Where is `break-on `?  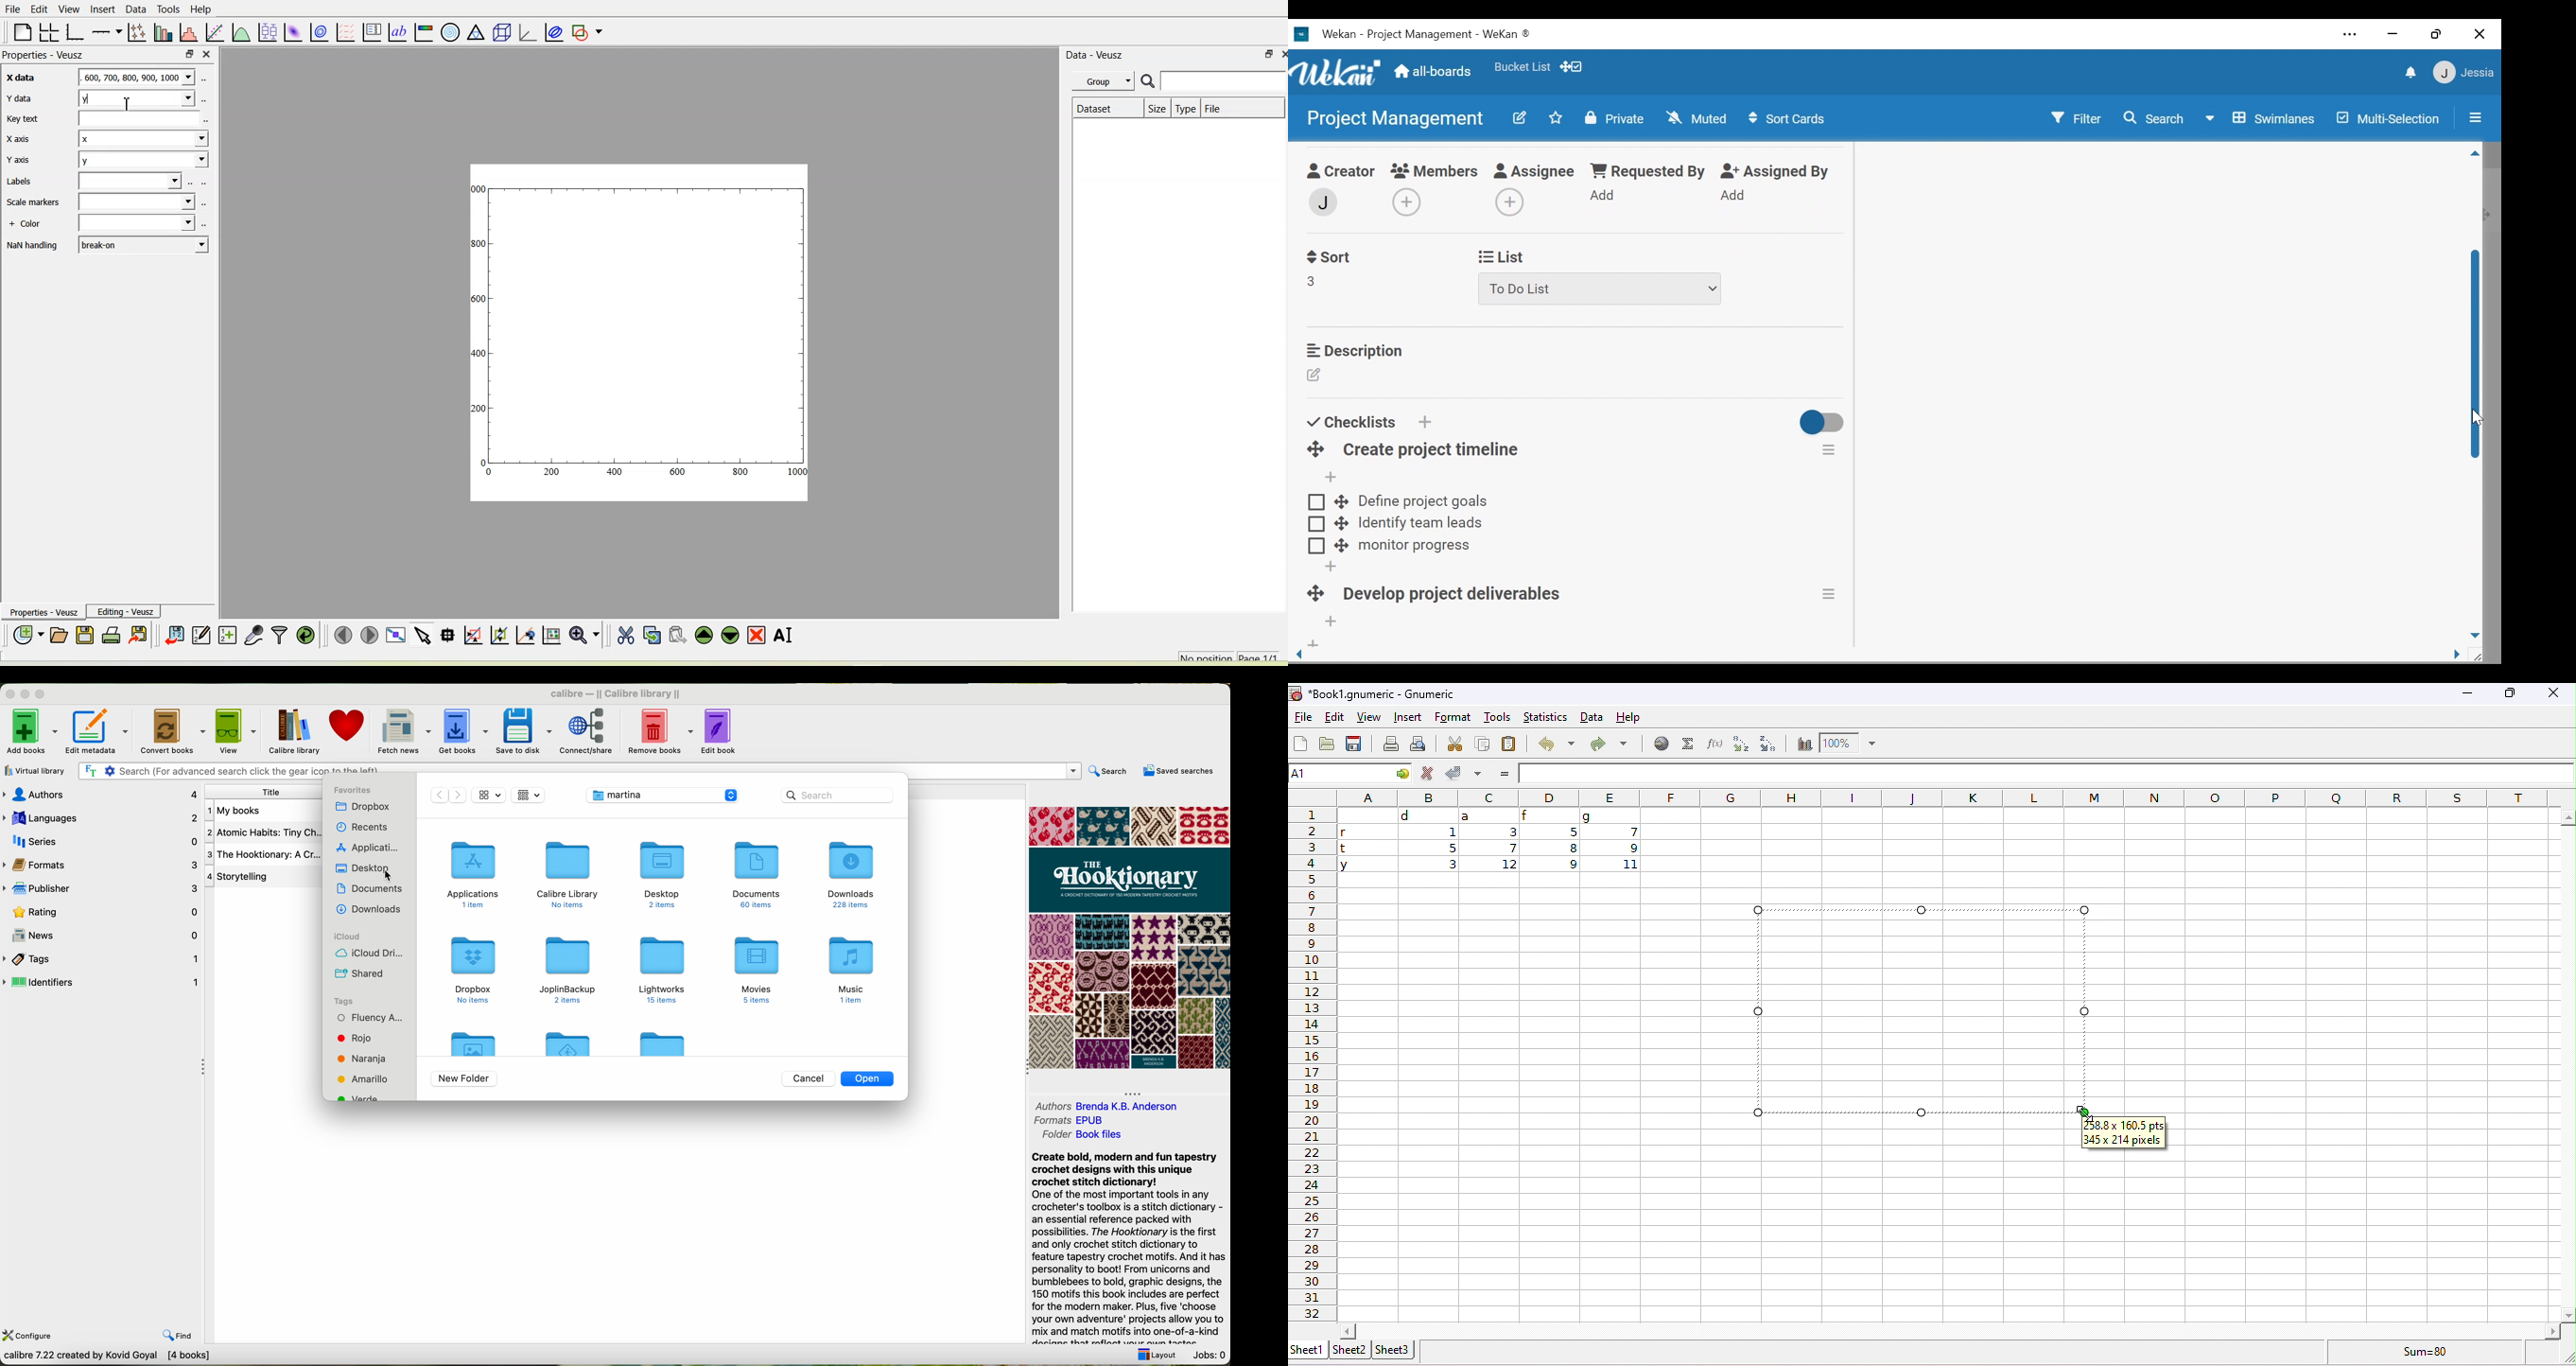
break-on  is located at coordinates (142, 244).